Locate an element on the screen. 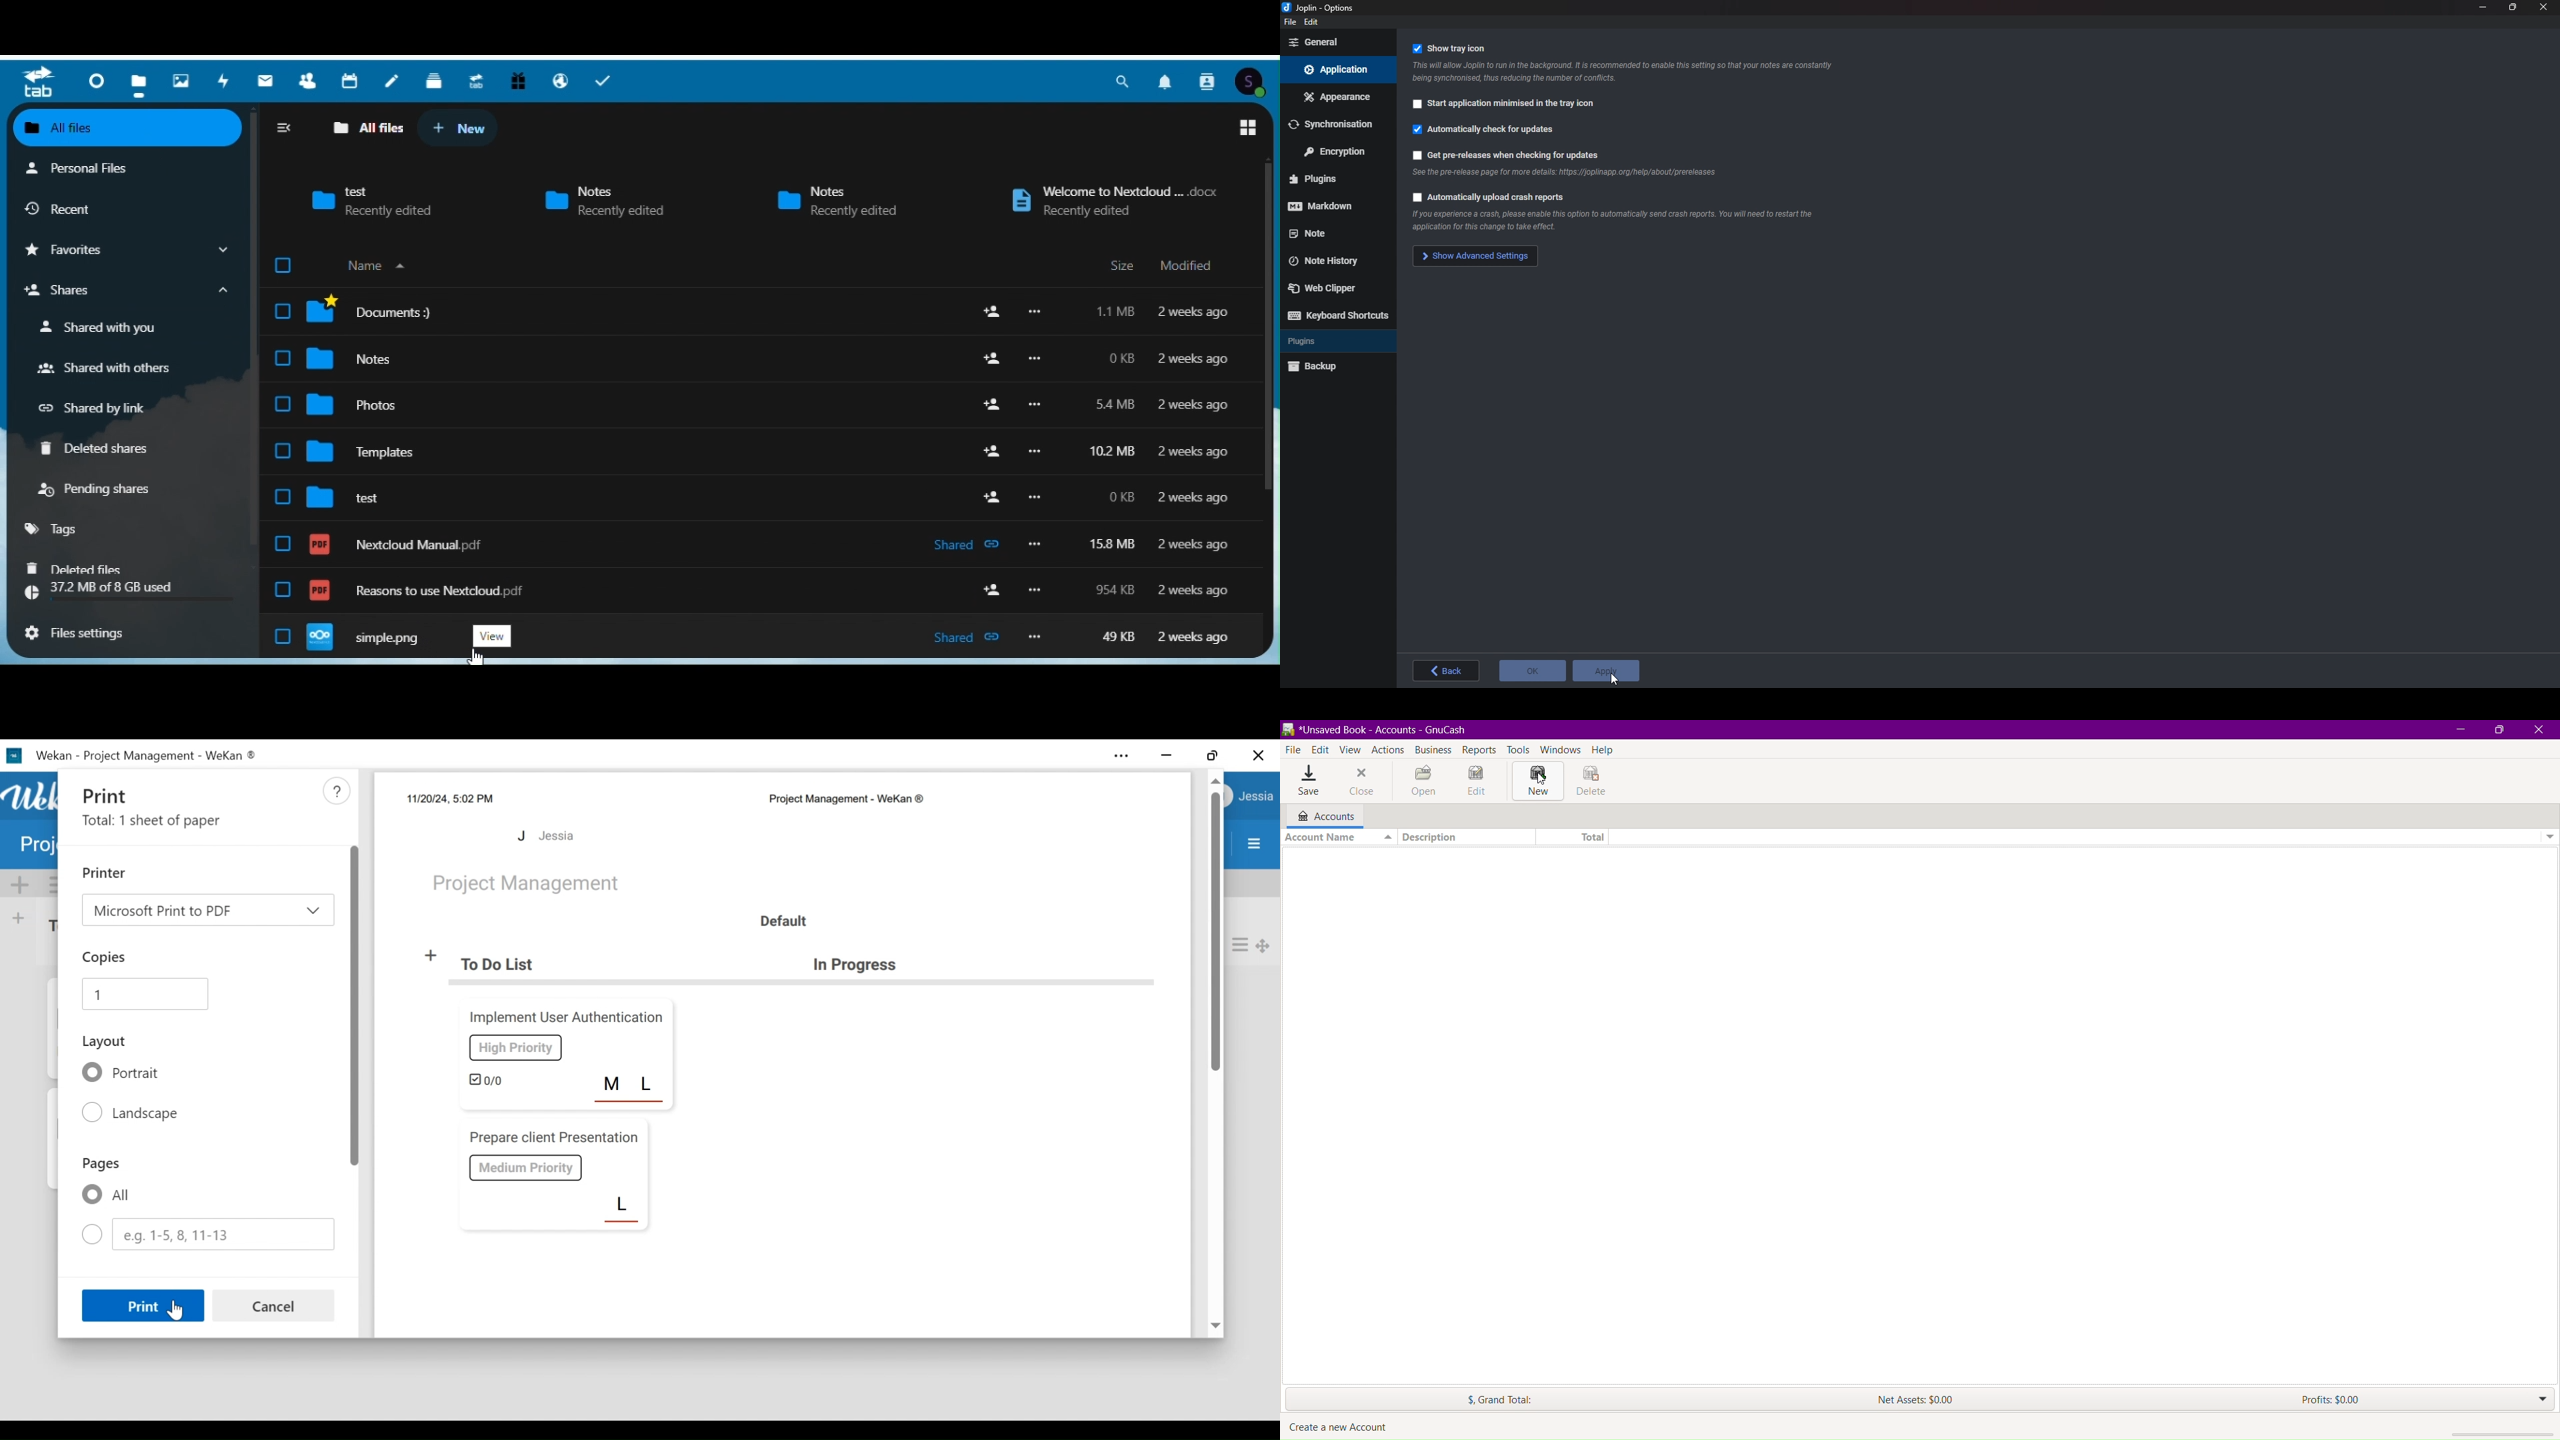  modified is located at coordinates (1193, 545).